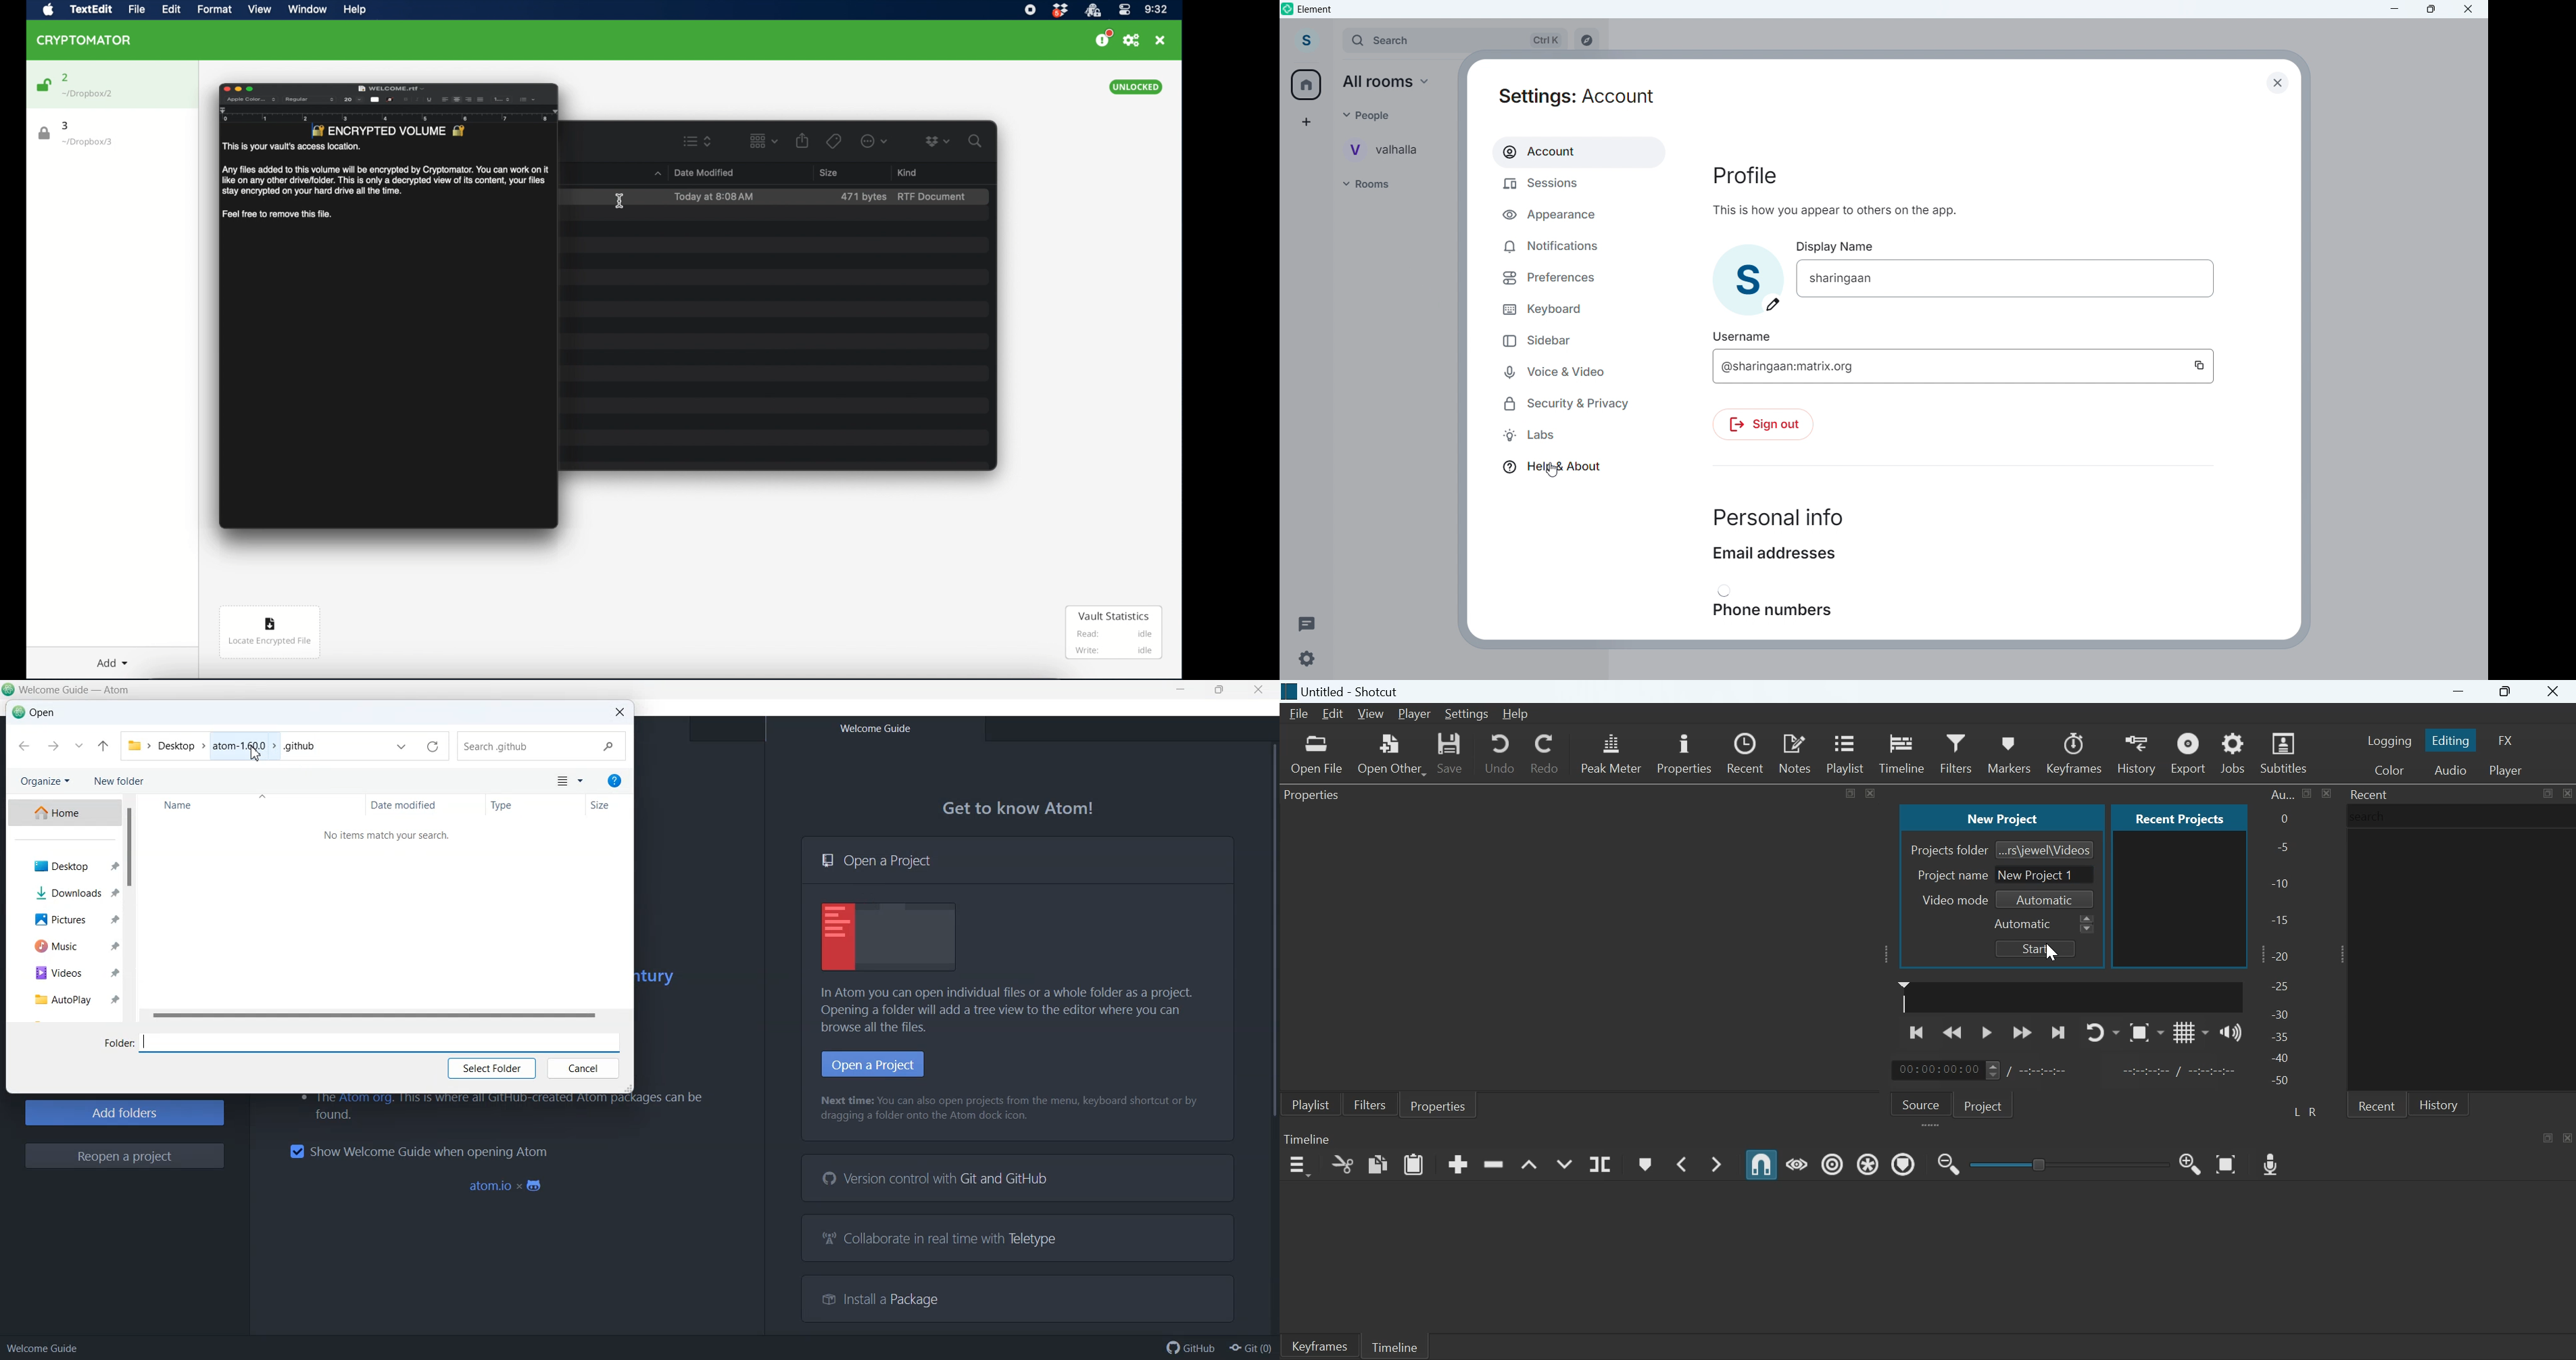  Describe the element at coordinates (615, 780) in the screenshot. I see `Get Help` at that location.